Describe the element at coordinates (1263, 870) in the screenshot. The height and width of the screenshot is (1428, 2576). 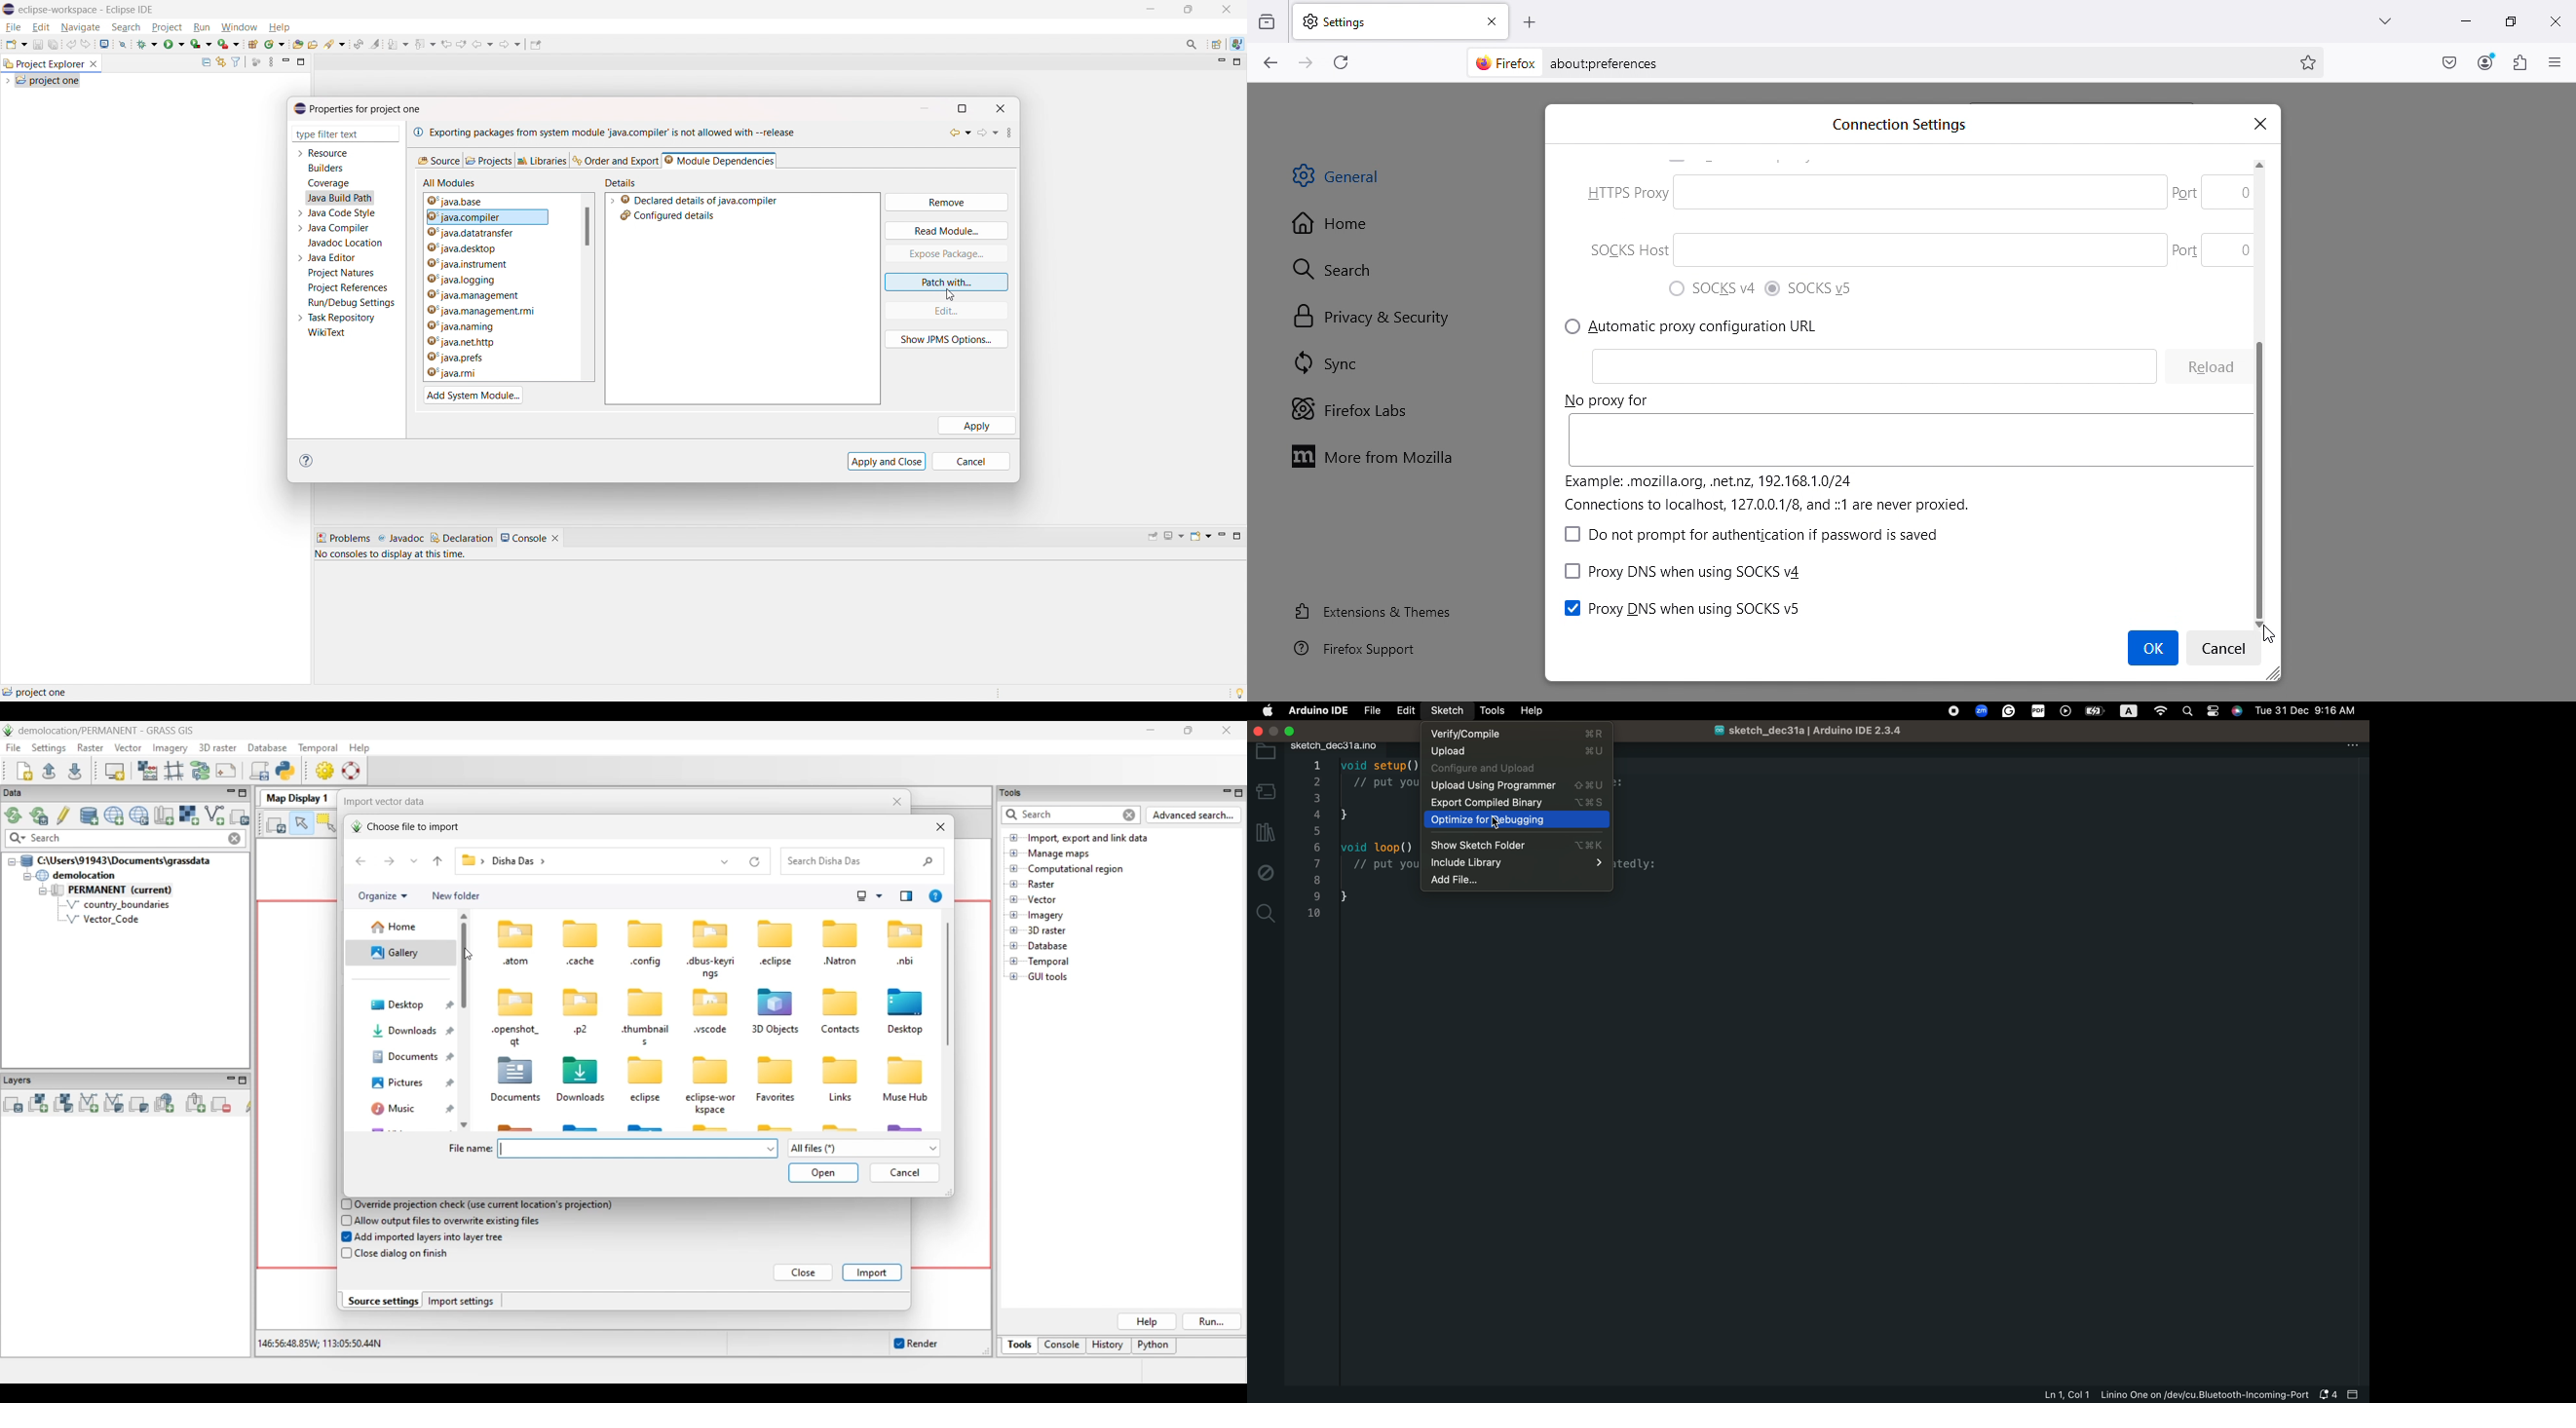
I see `debug` at that location.